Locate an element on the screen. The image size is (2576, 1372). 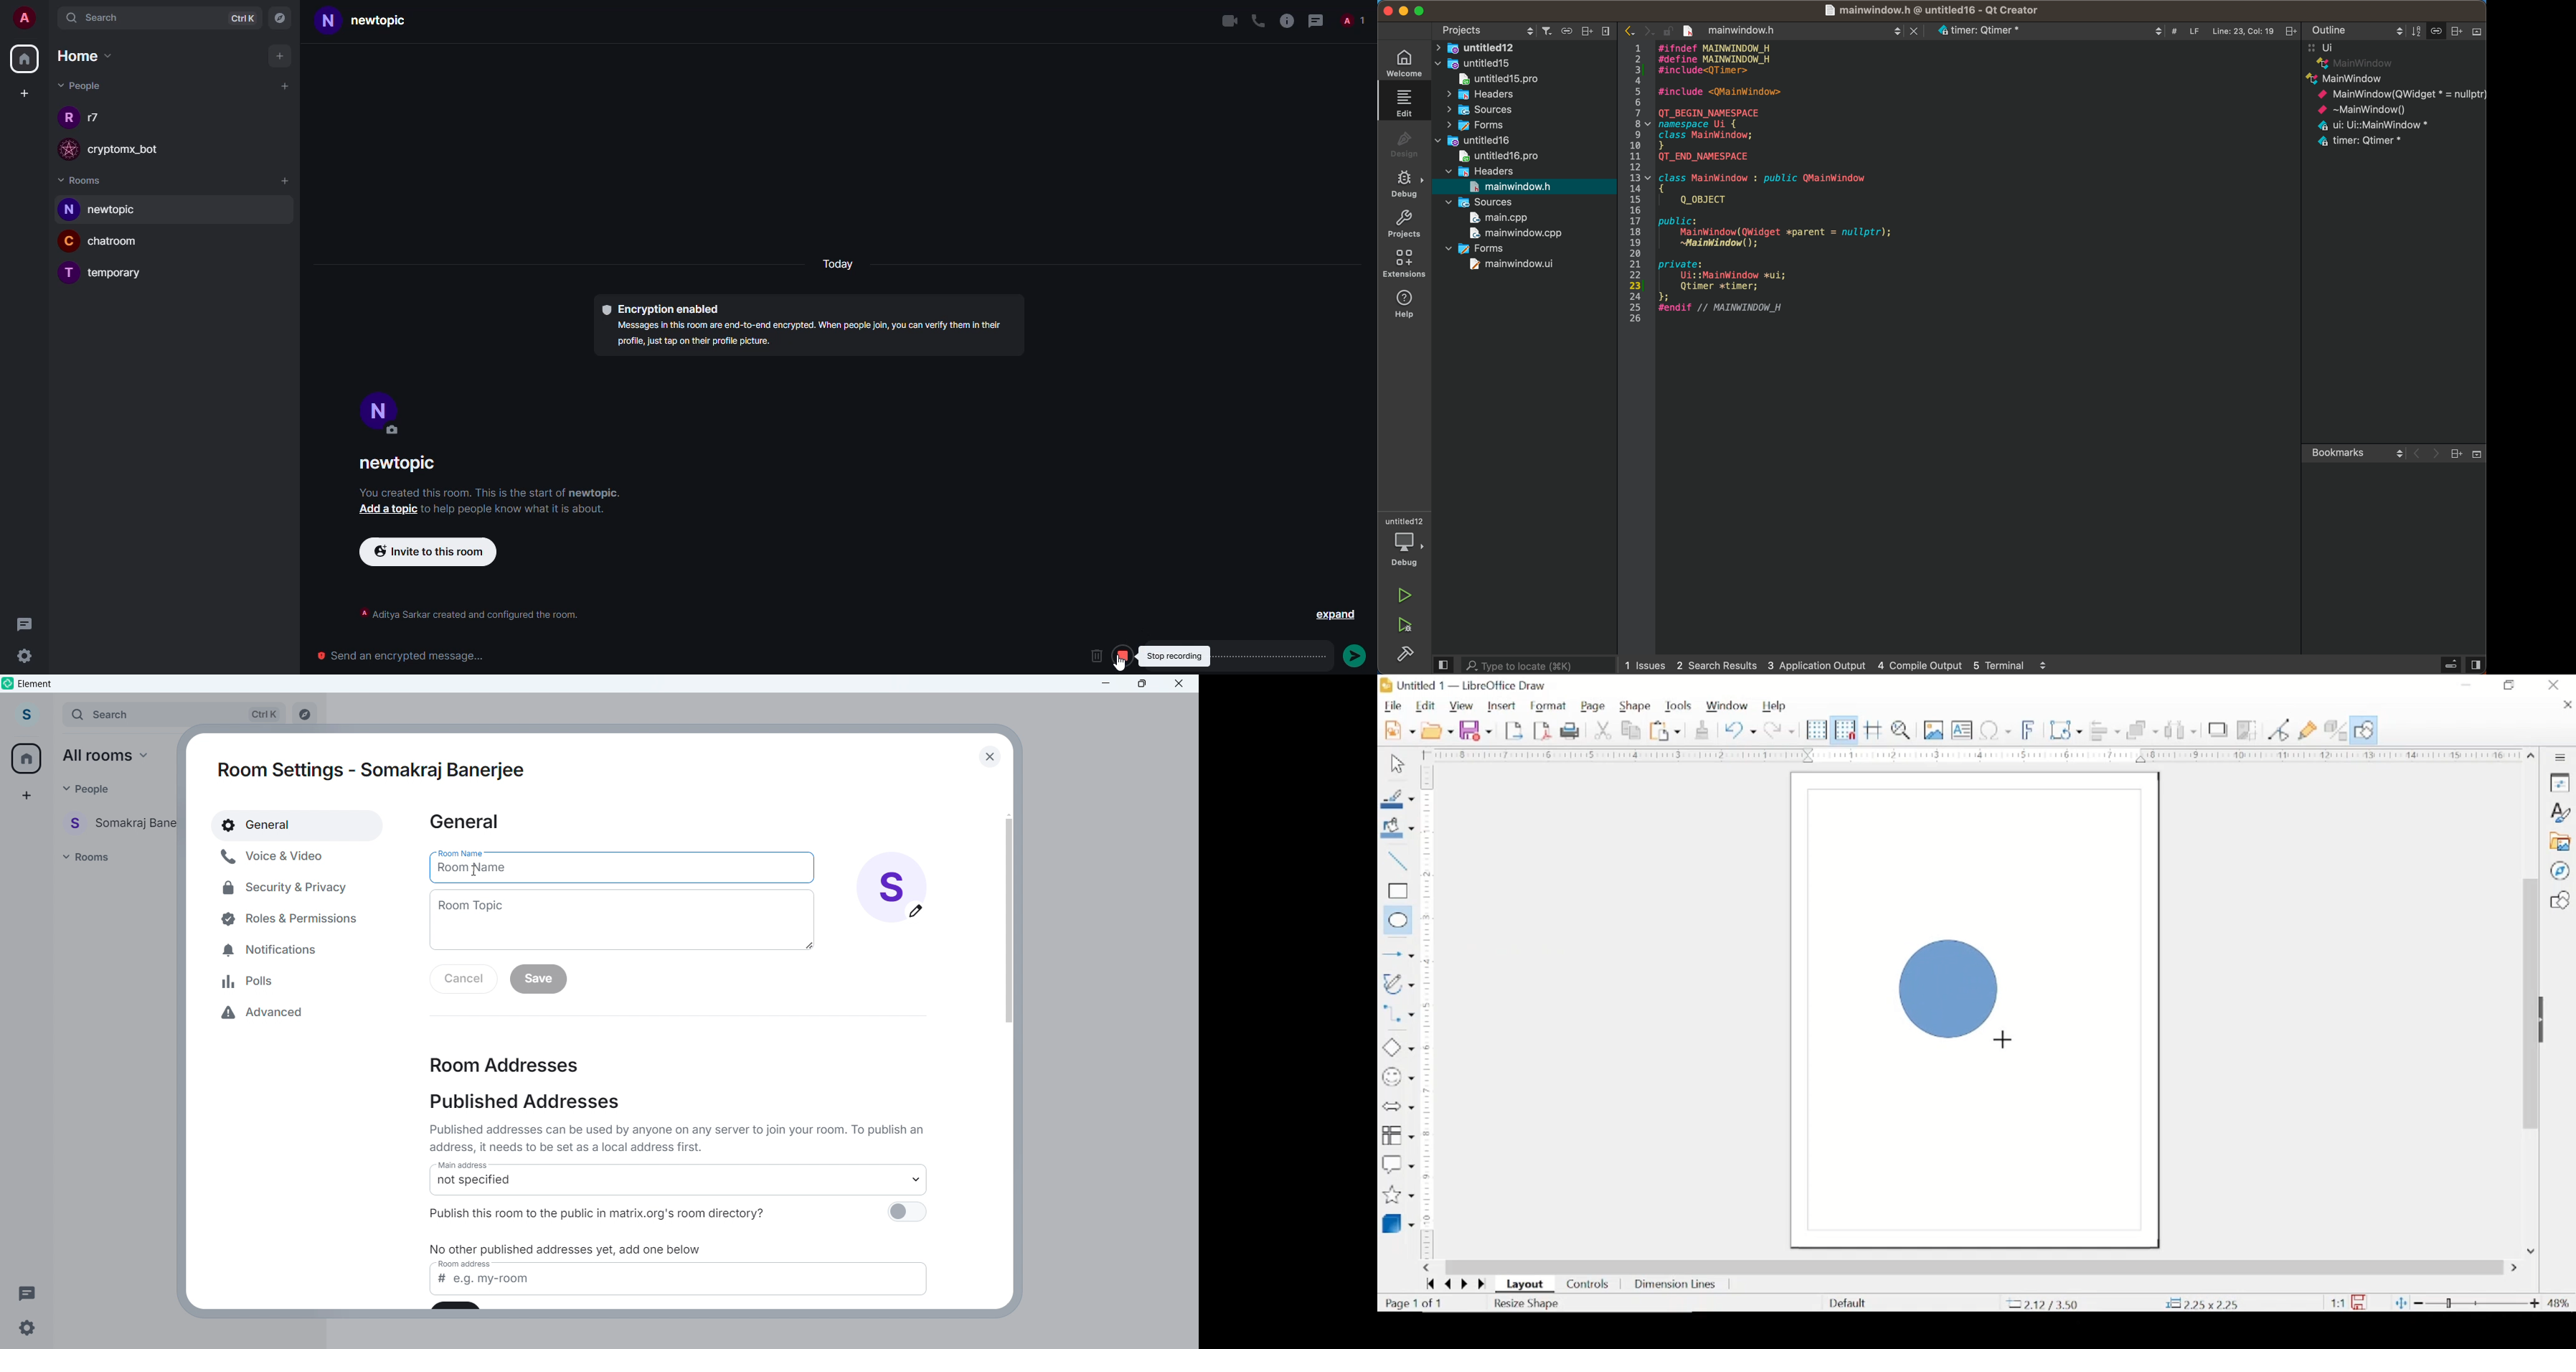
page is located at coordinates (1595, 706).